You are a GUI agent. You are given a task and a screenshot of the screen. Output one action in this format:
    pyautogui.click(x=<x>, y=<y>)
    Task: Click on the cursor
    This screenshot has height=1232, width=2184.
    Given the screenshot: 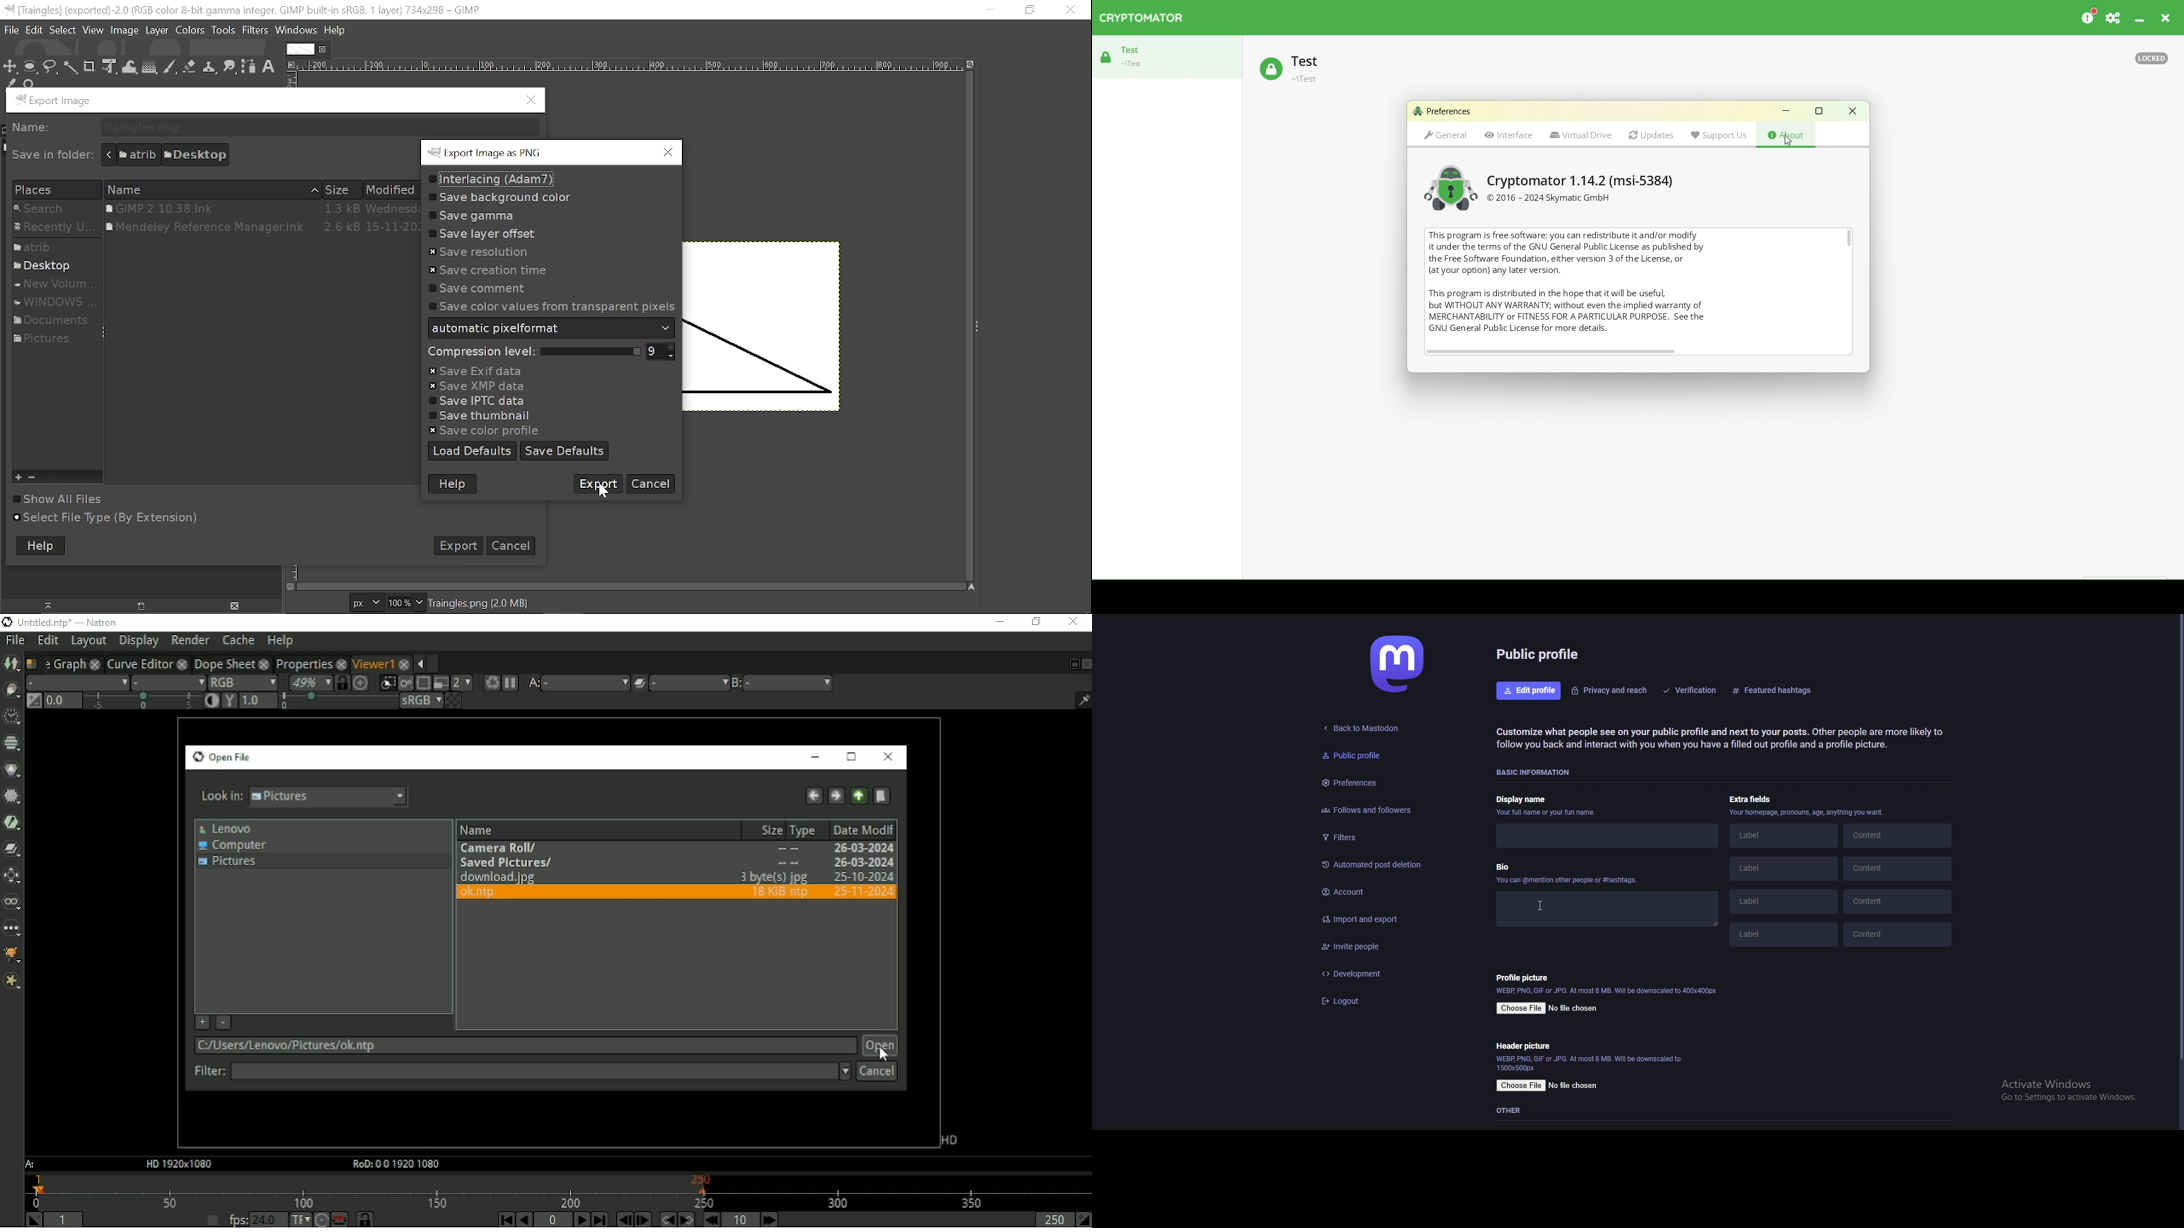 What is the action you would take?
    pyautogui.click(x=1789, y=142)
    